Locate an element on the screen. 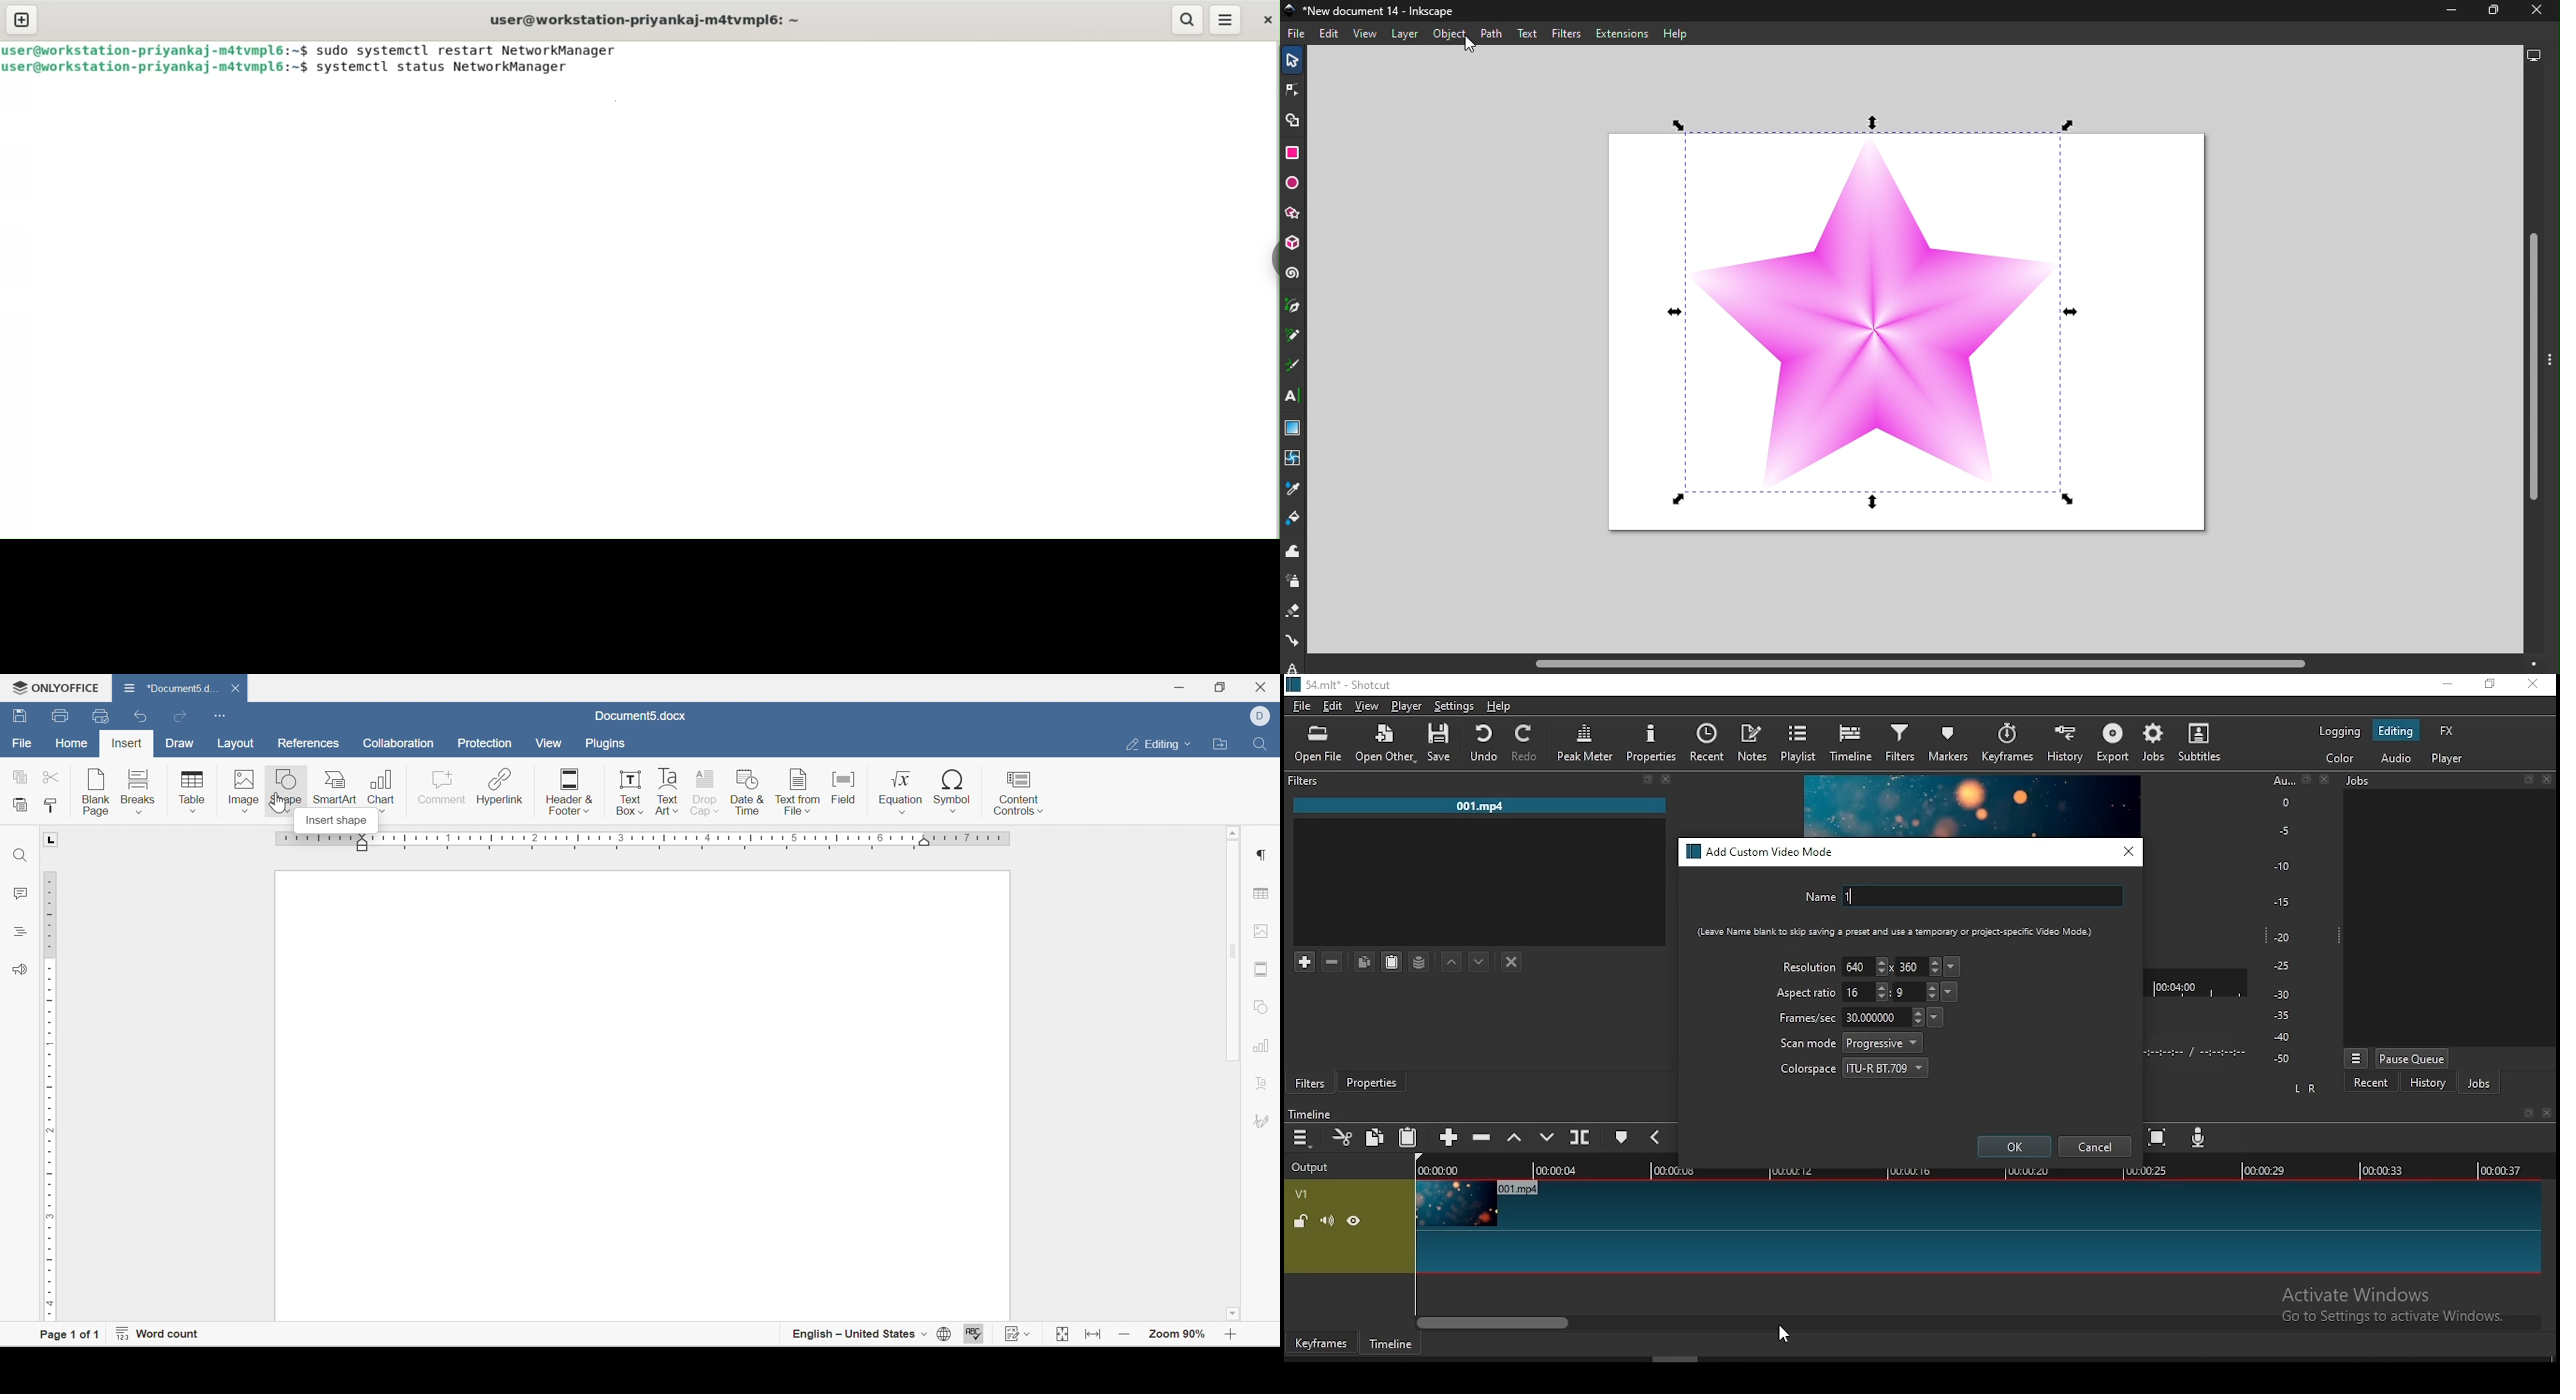  icon and file name is located at coordinates (1342, 683).